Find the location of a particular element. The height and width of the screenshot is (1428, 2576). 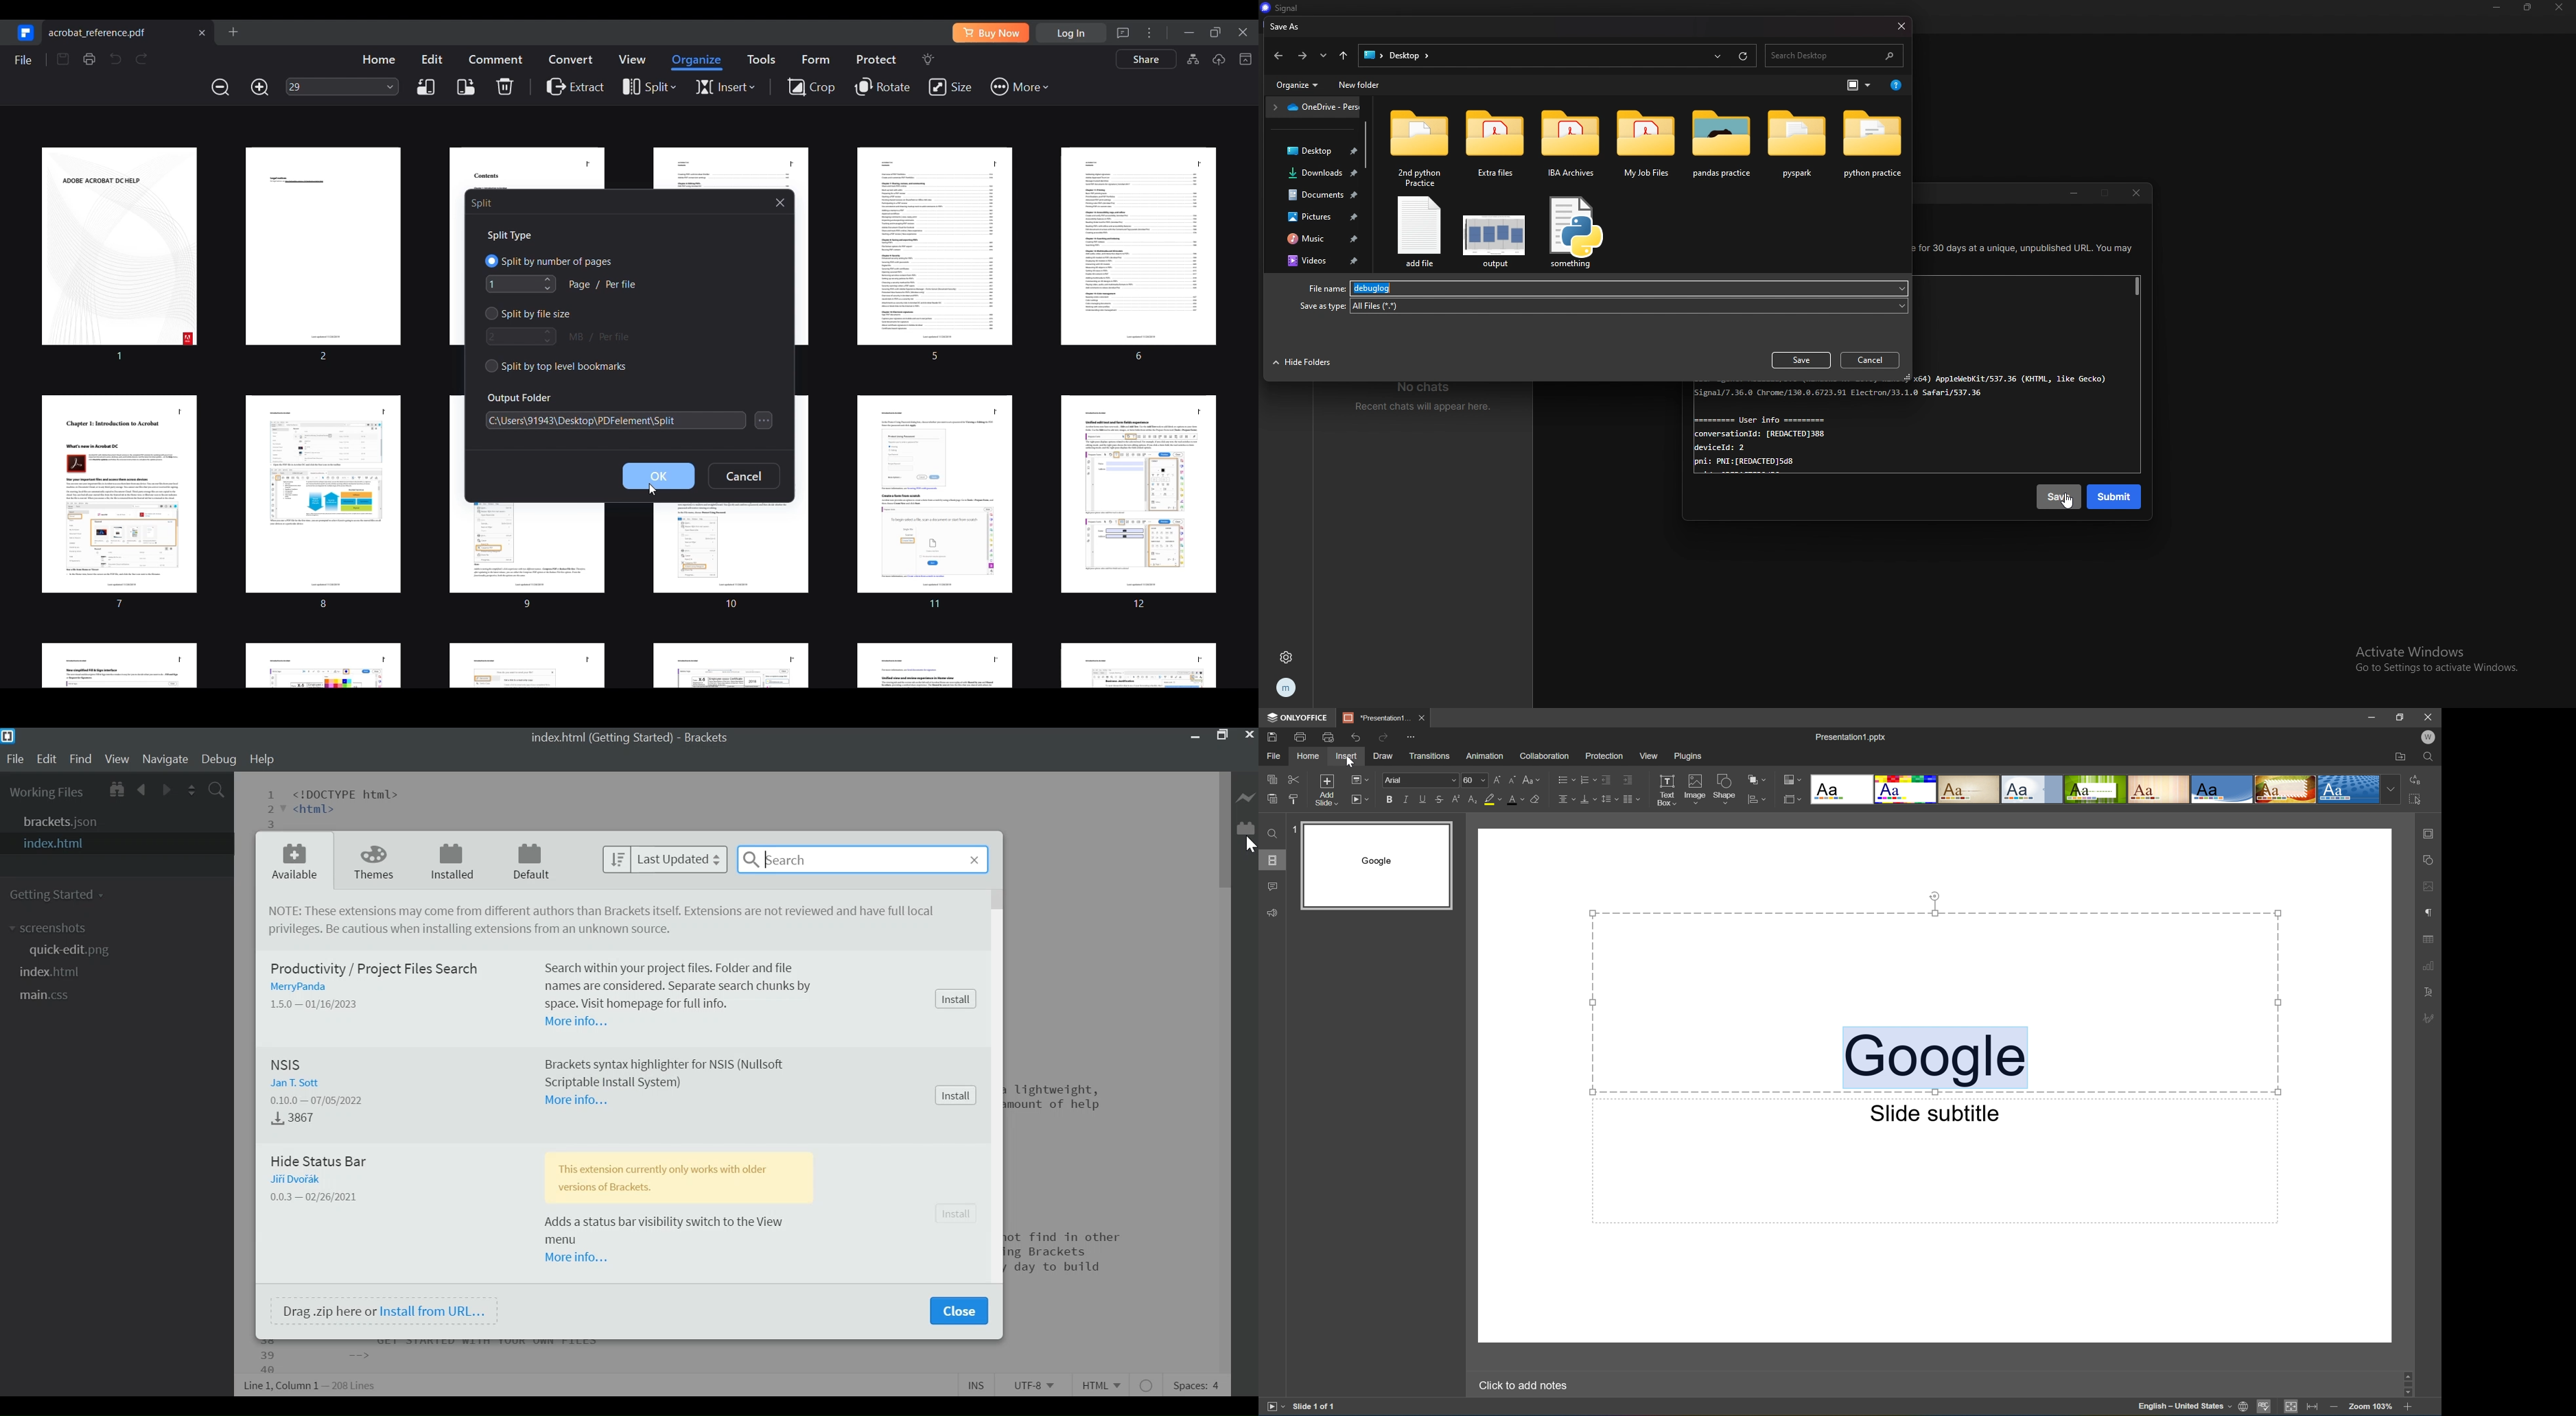

60 is located at coordinates (1473, 780).